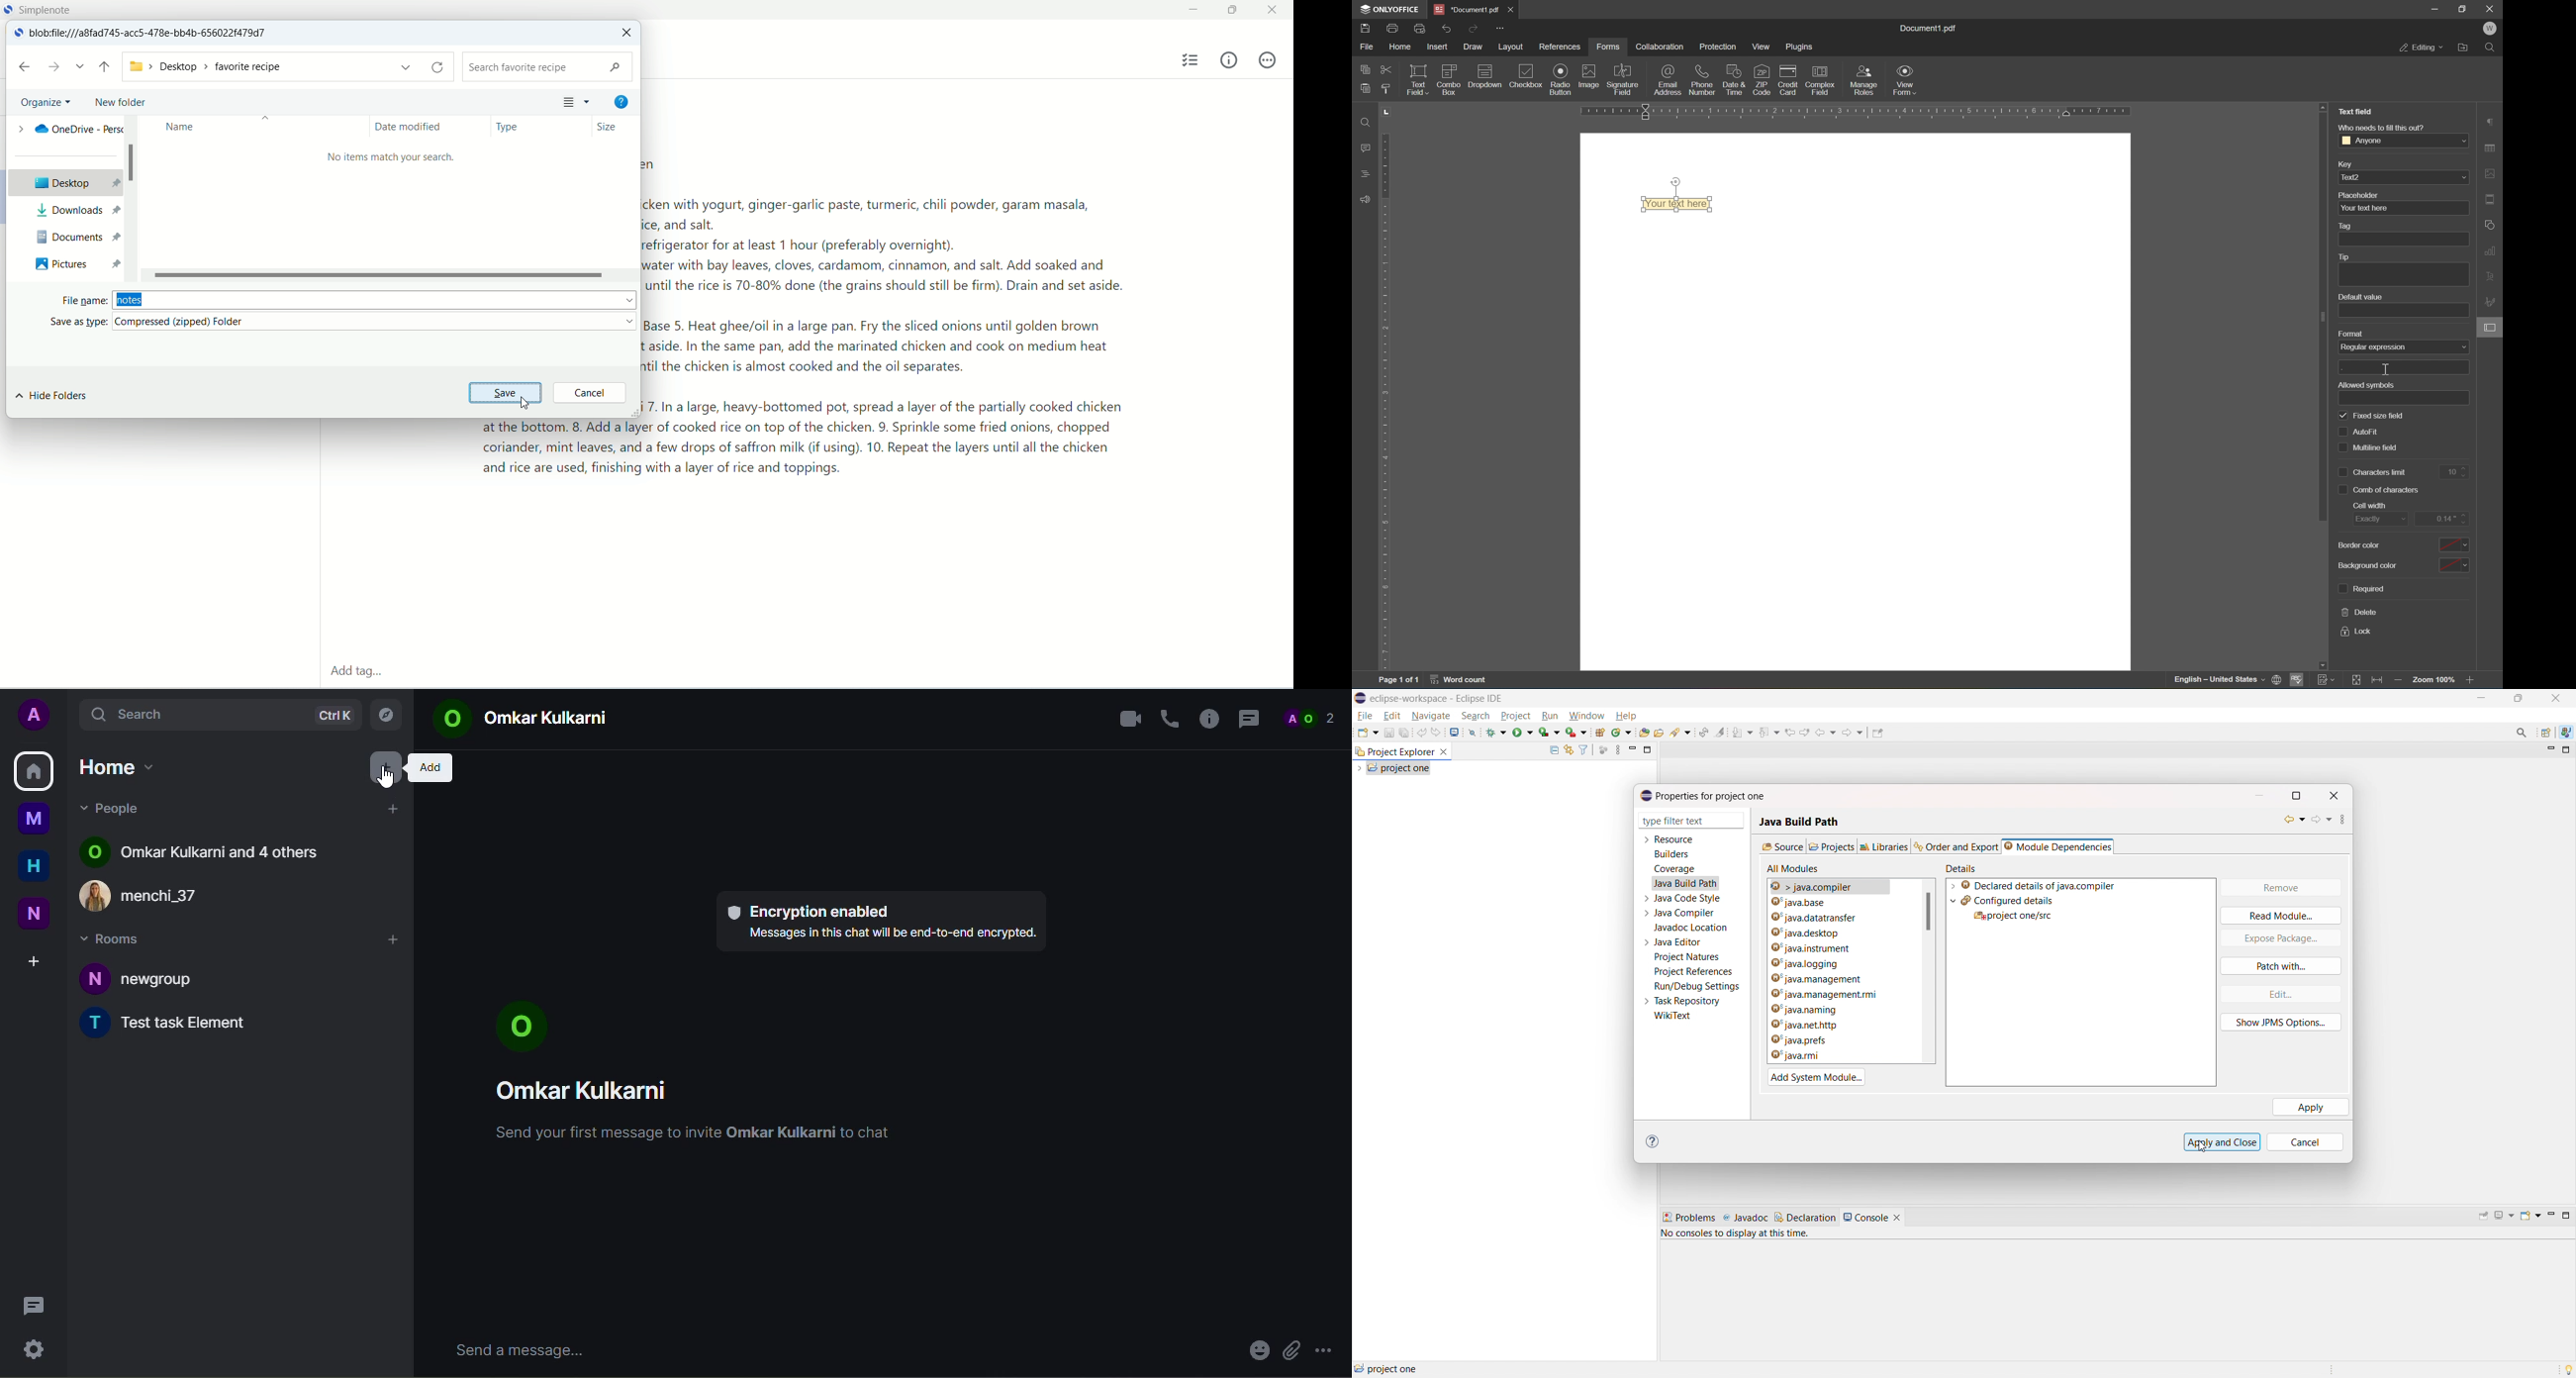 This screenshot has height=1400, width=2576. I want to click on forward, so click(55, 66).